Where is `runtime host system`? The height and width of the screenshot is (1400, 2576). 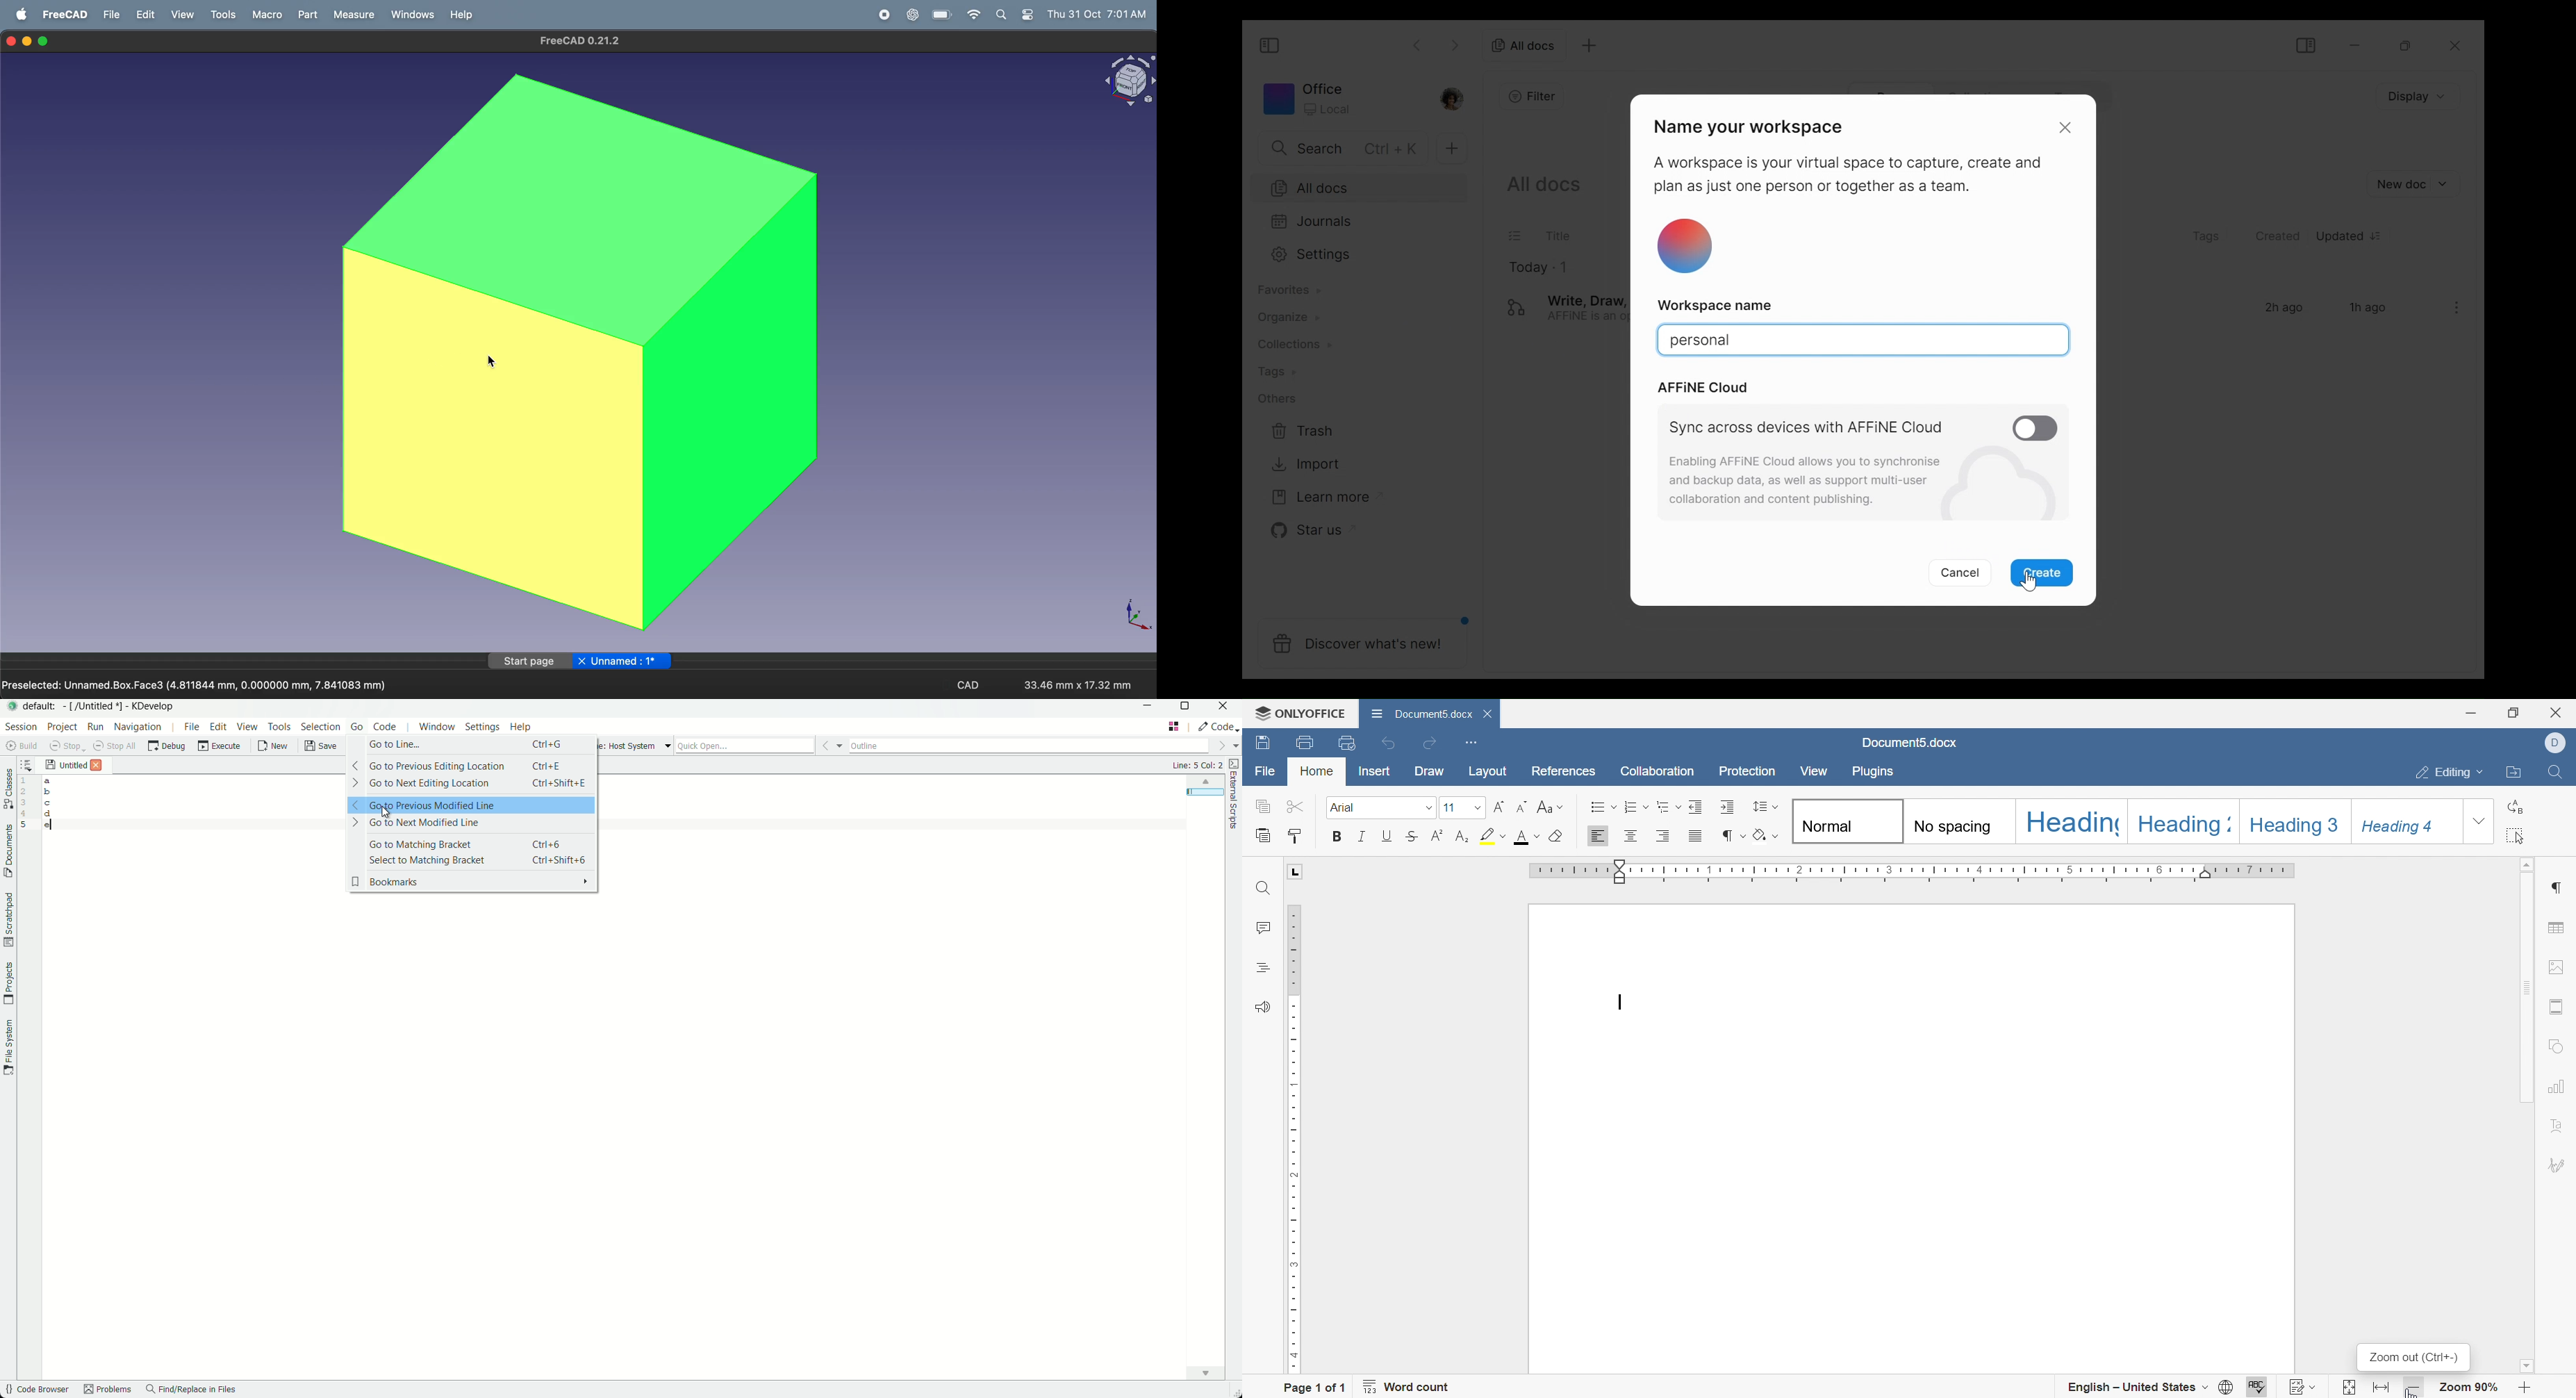 runtime host system is located at coordinates (640, 746).